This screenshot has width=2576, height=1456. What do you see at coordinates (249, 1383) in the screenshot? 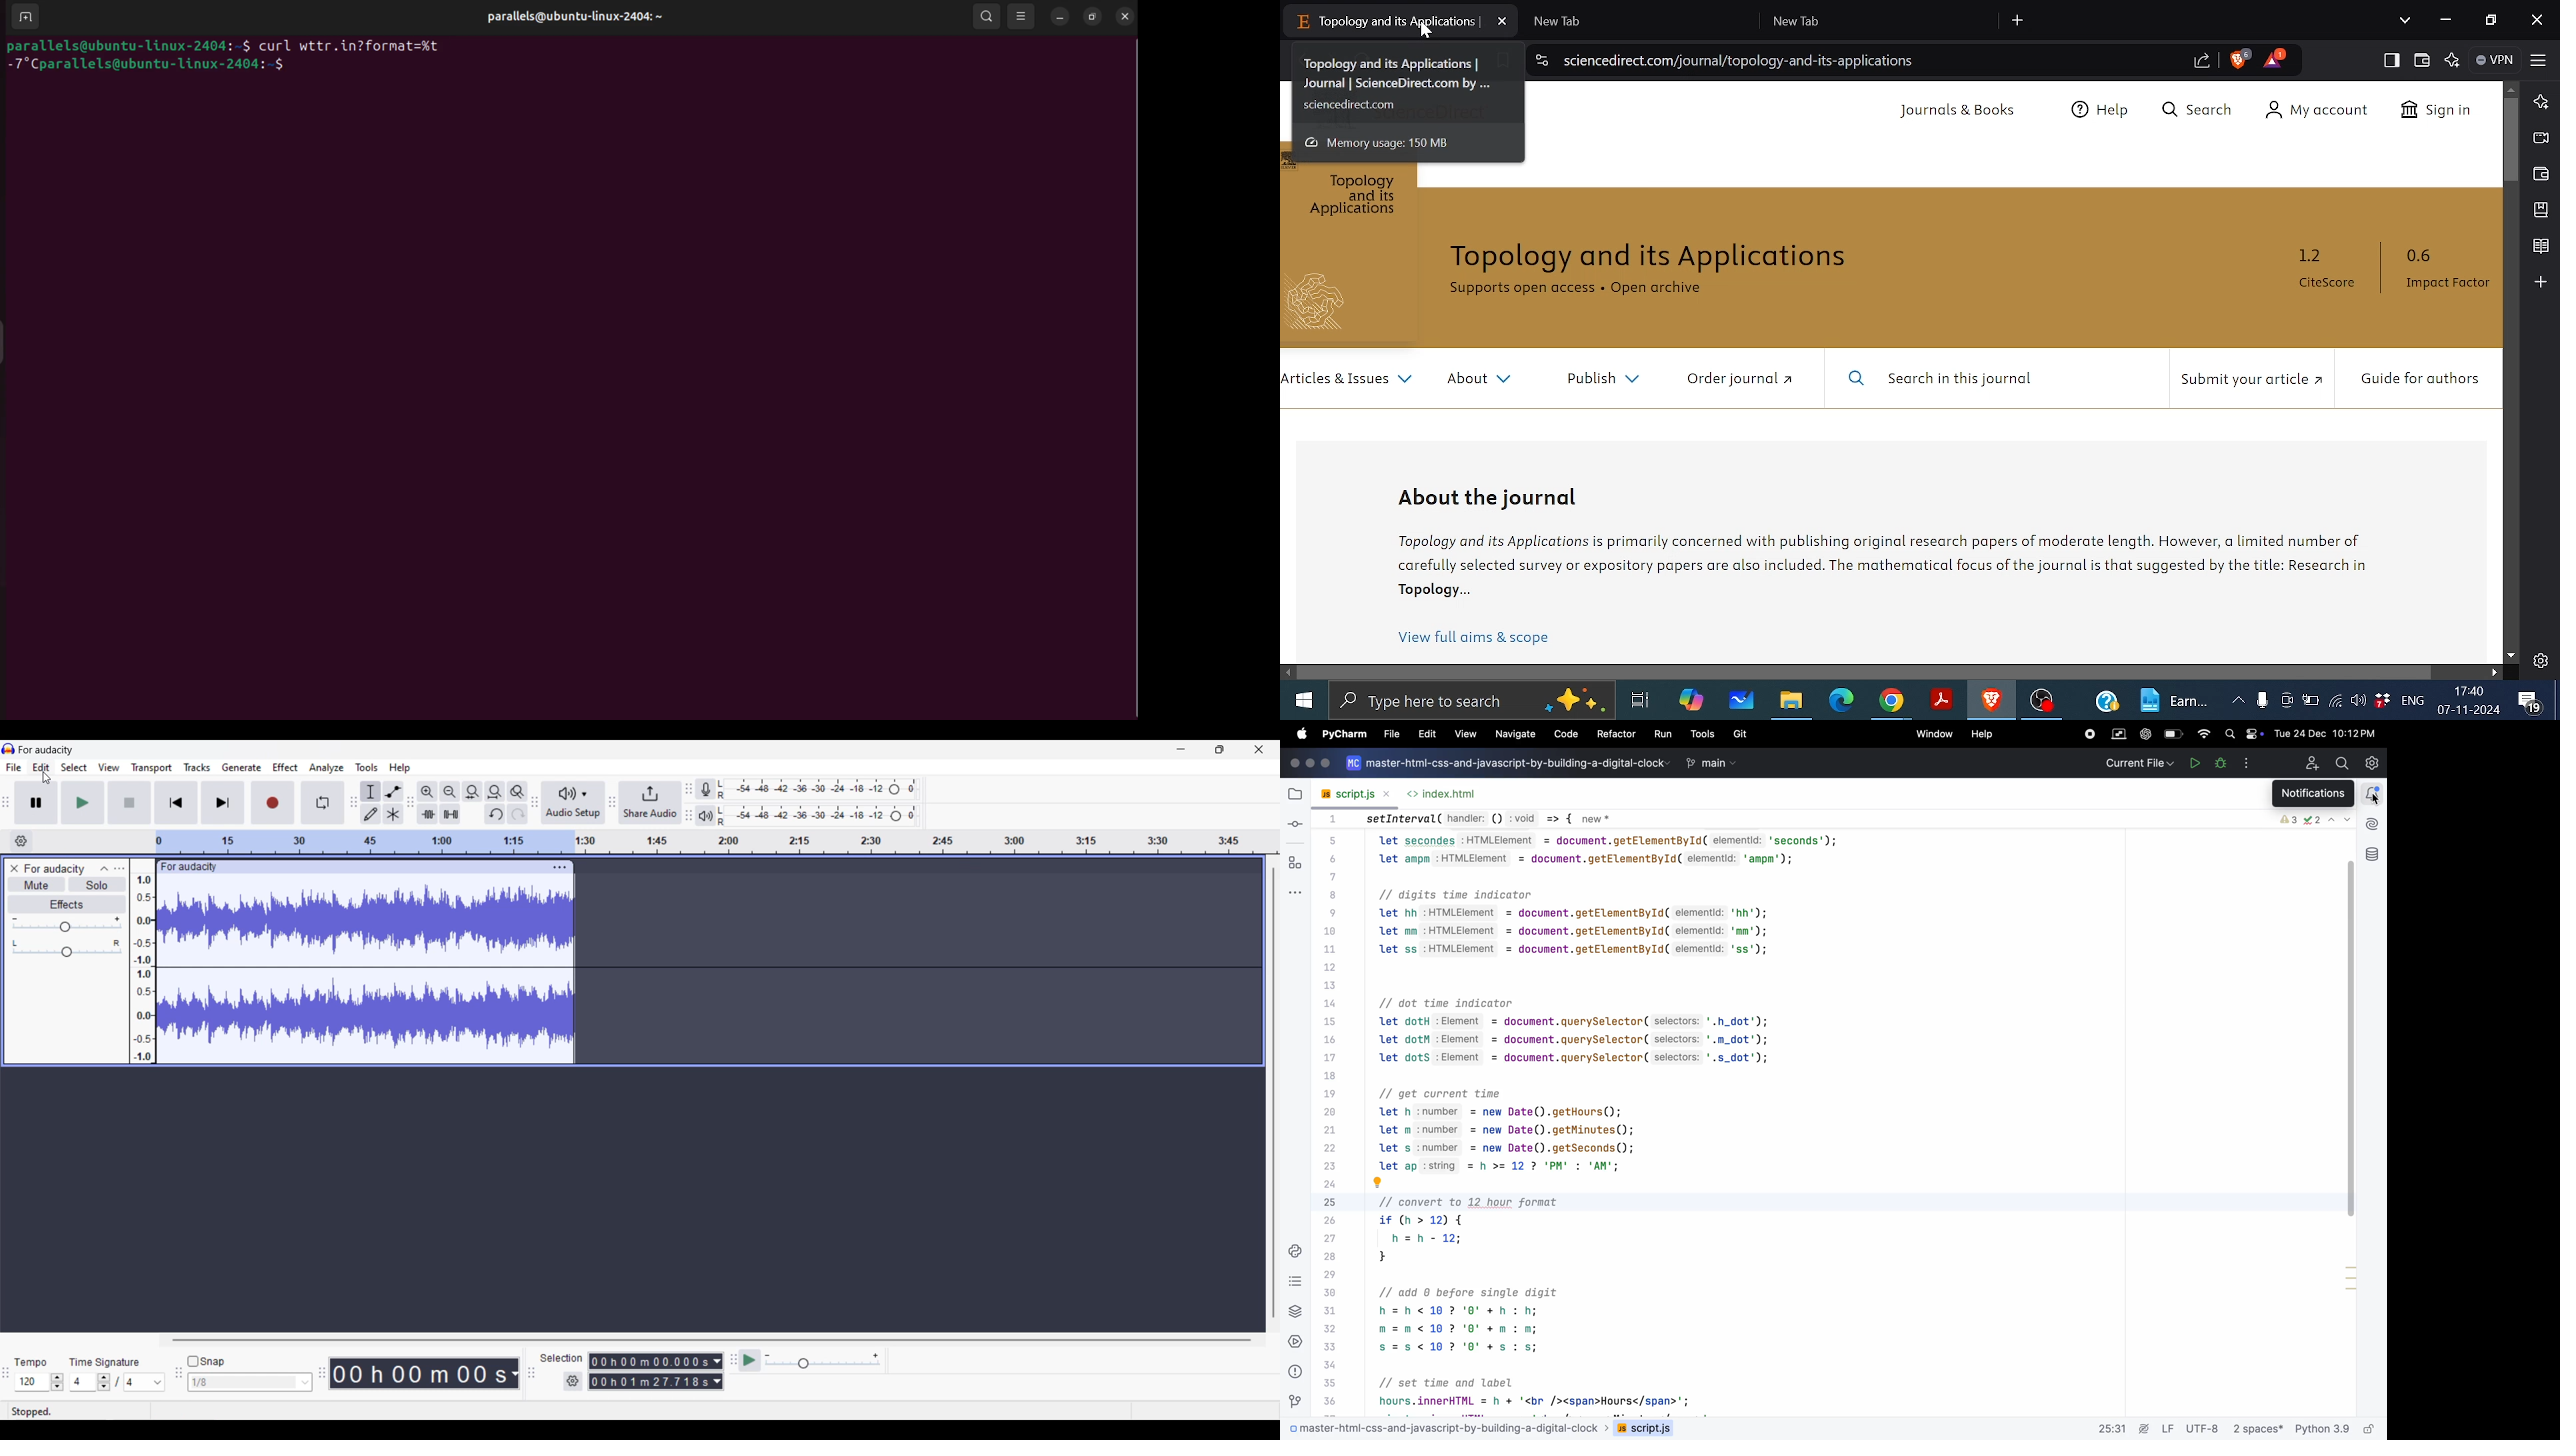
I see `Snap options` at bounding box center [249, 1383].